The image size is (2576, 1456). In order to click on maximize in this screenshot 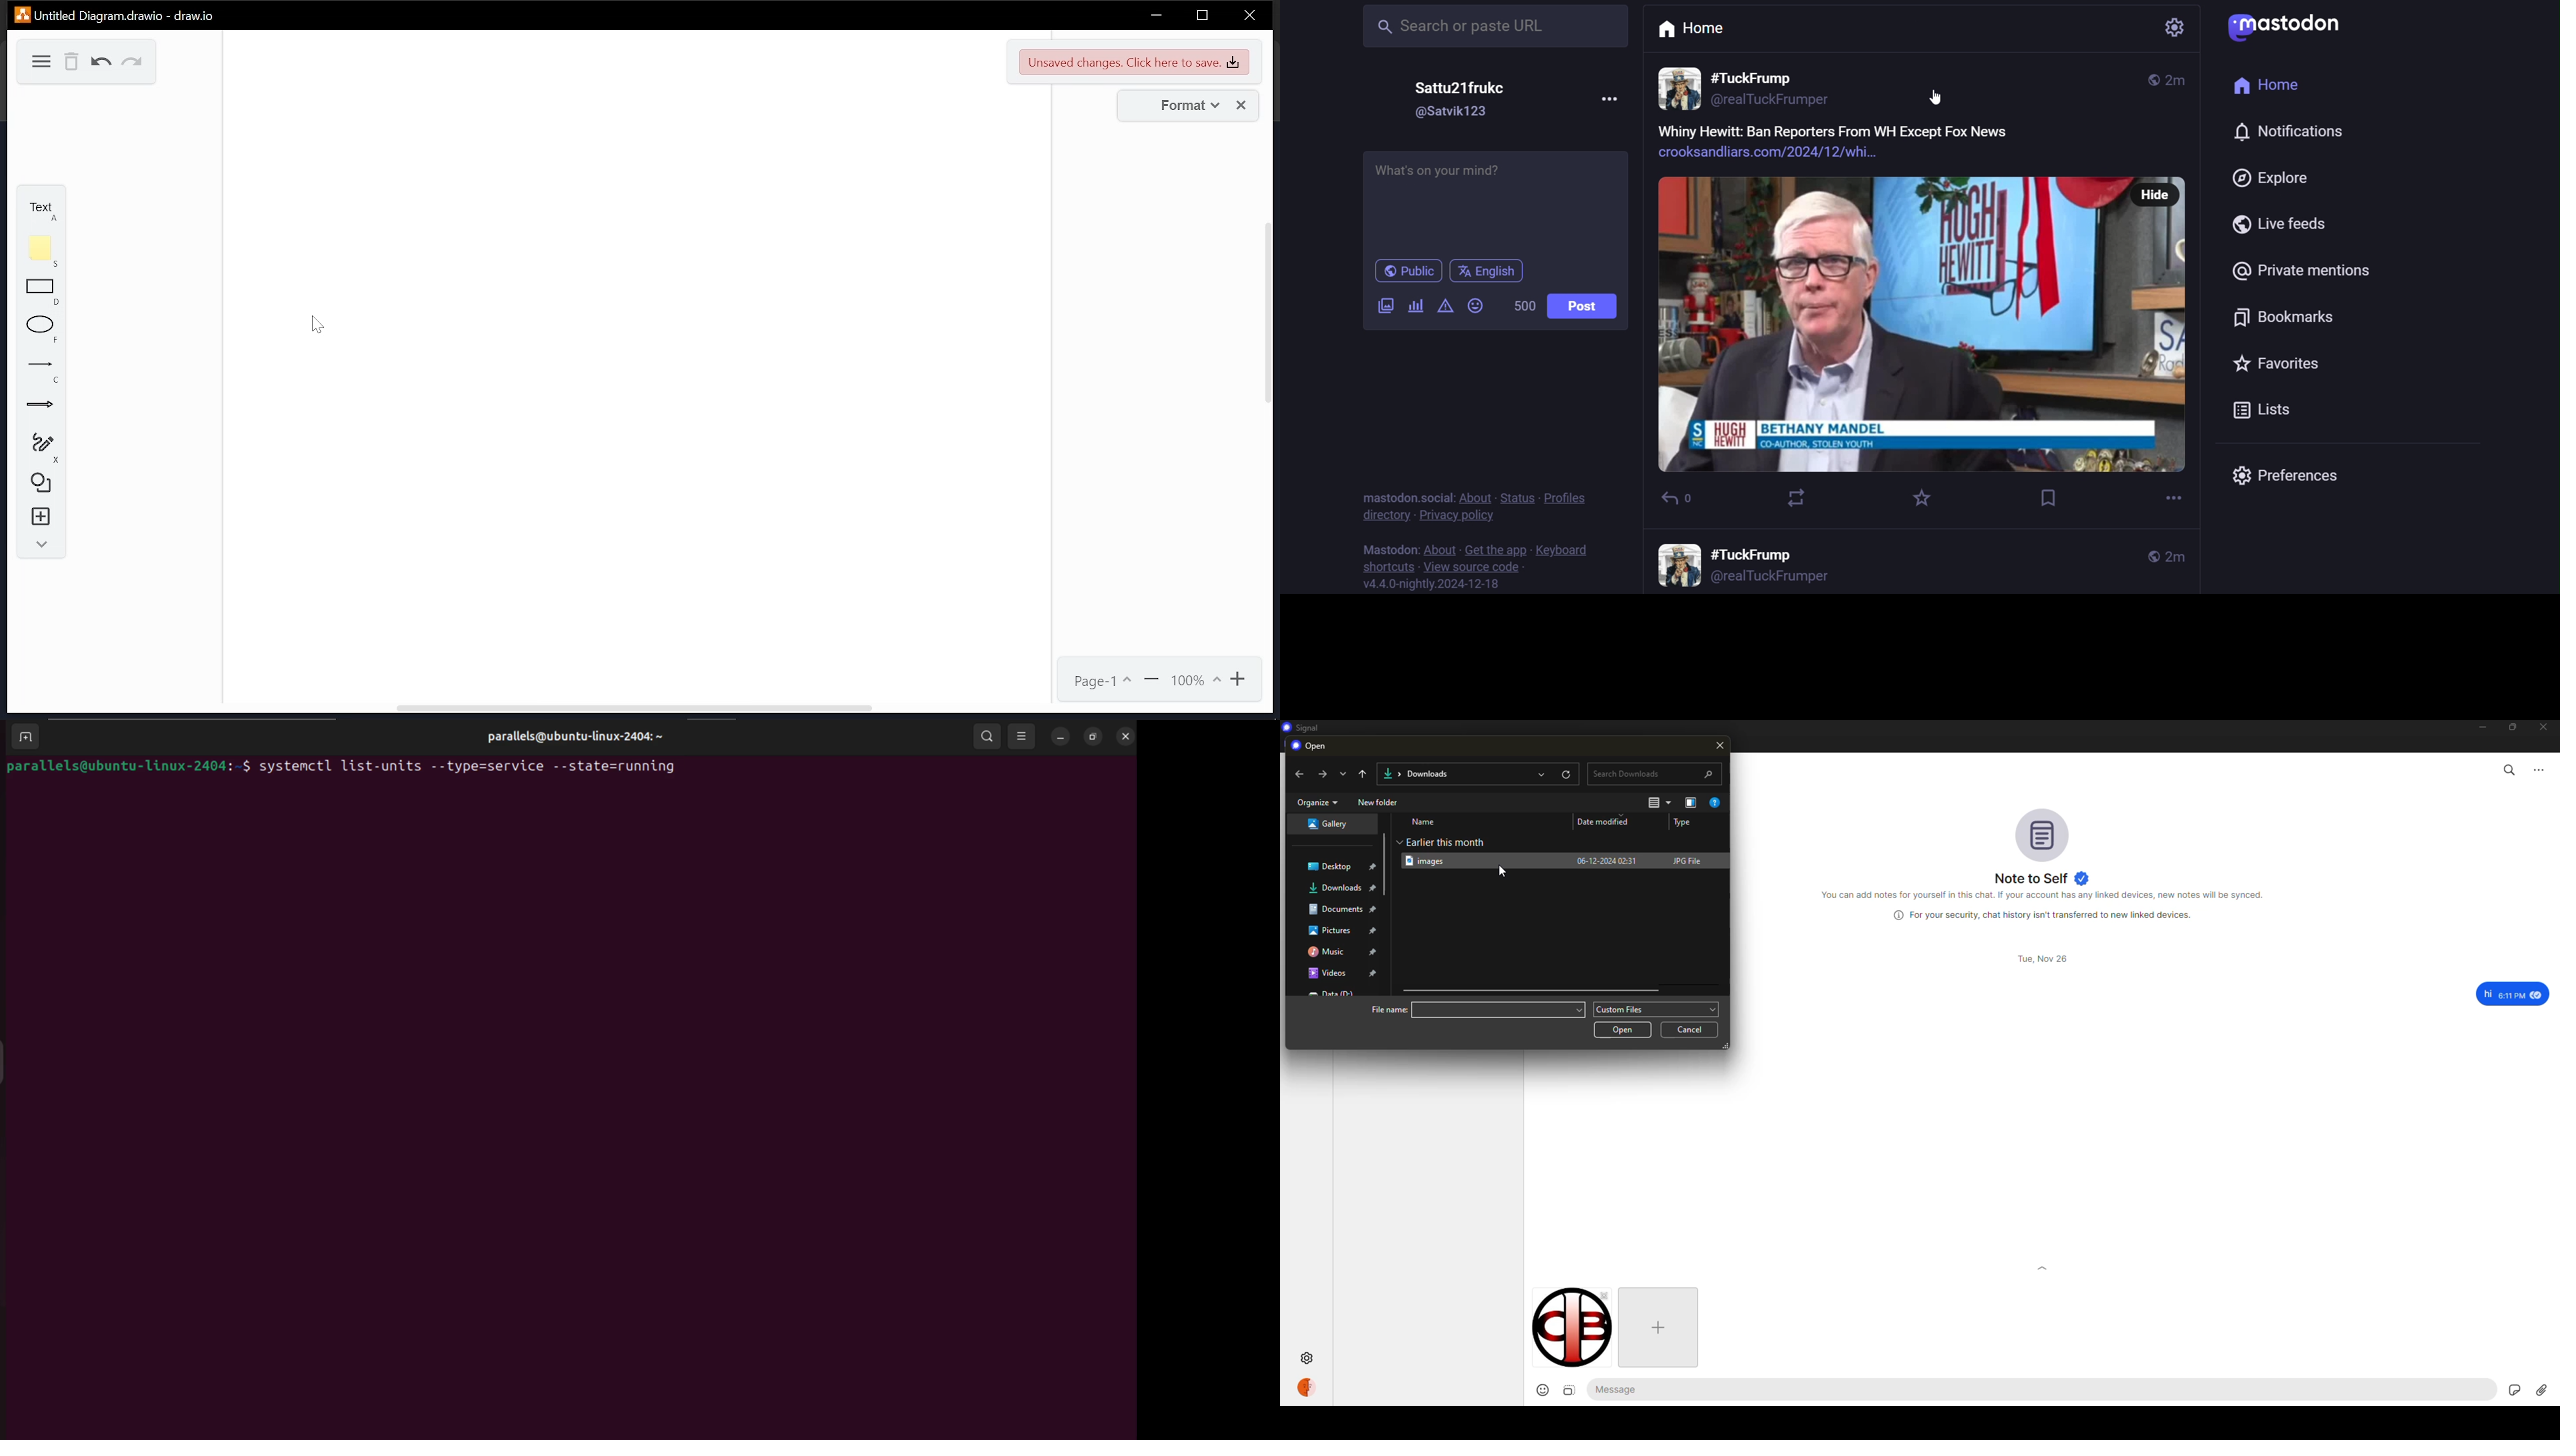, I will do `click(2513, 730)`.